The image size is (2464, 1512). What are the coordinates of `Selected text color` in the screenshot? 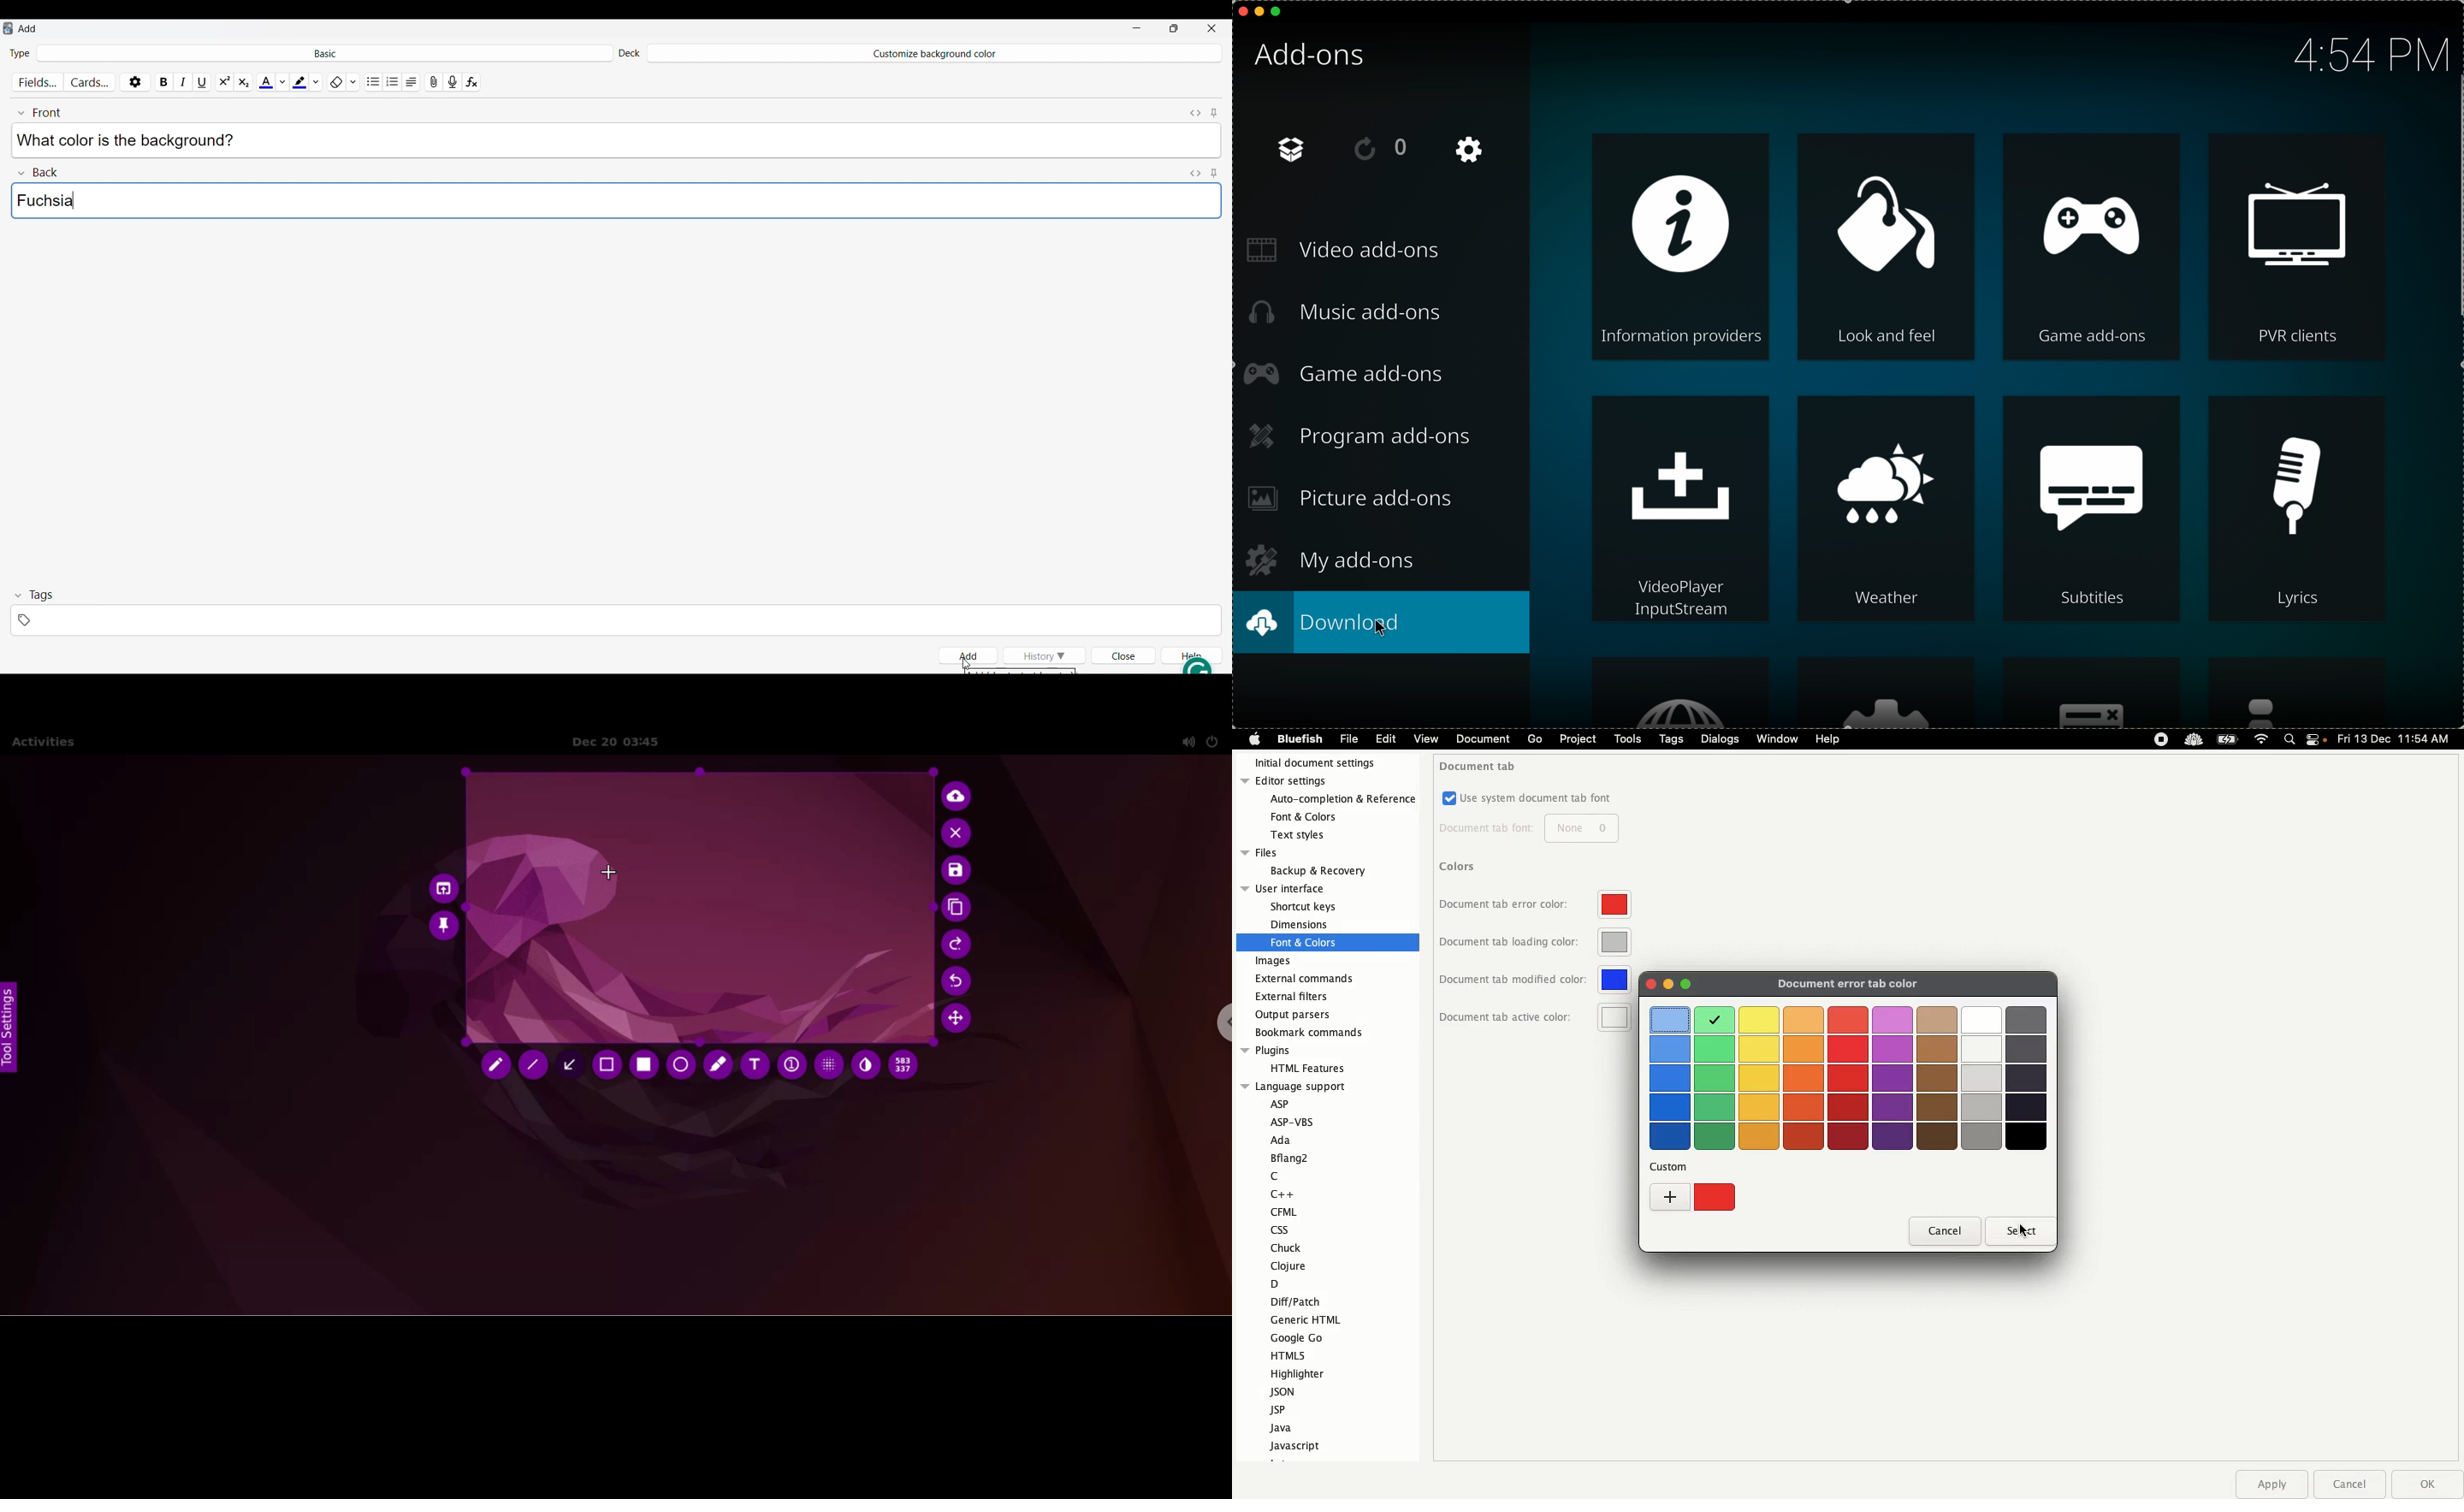 It's located at (265, 80).